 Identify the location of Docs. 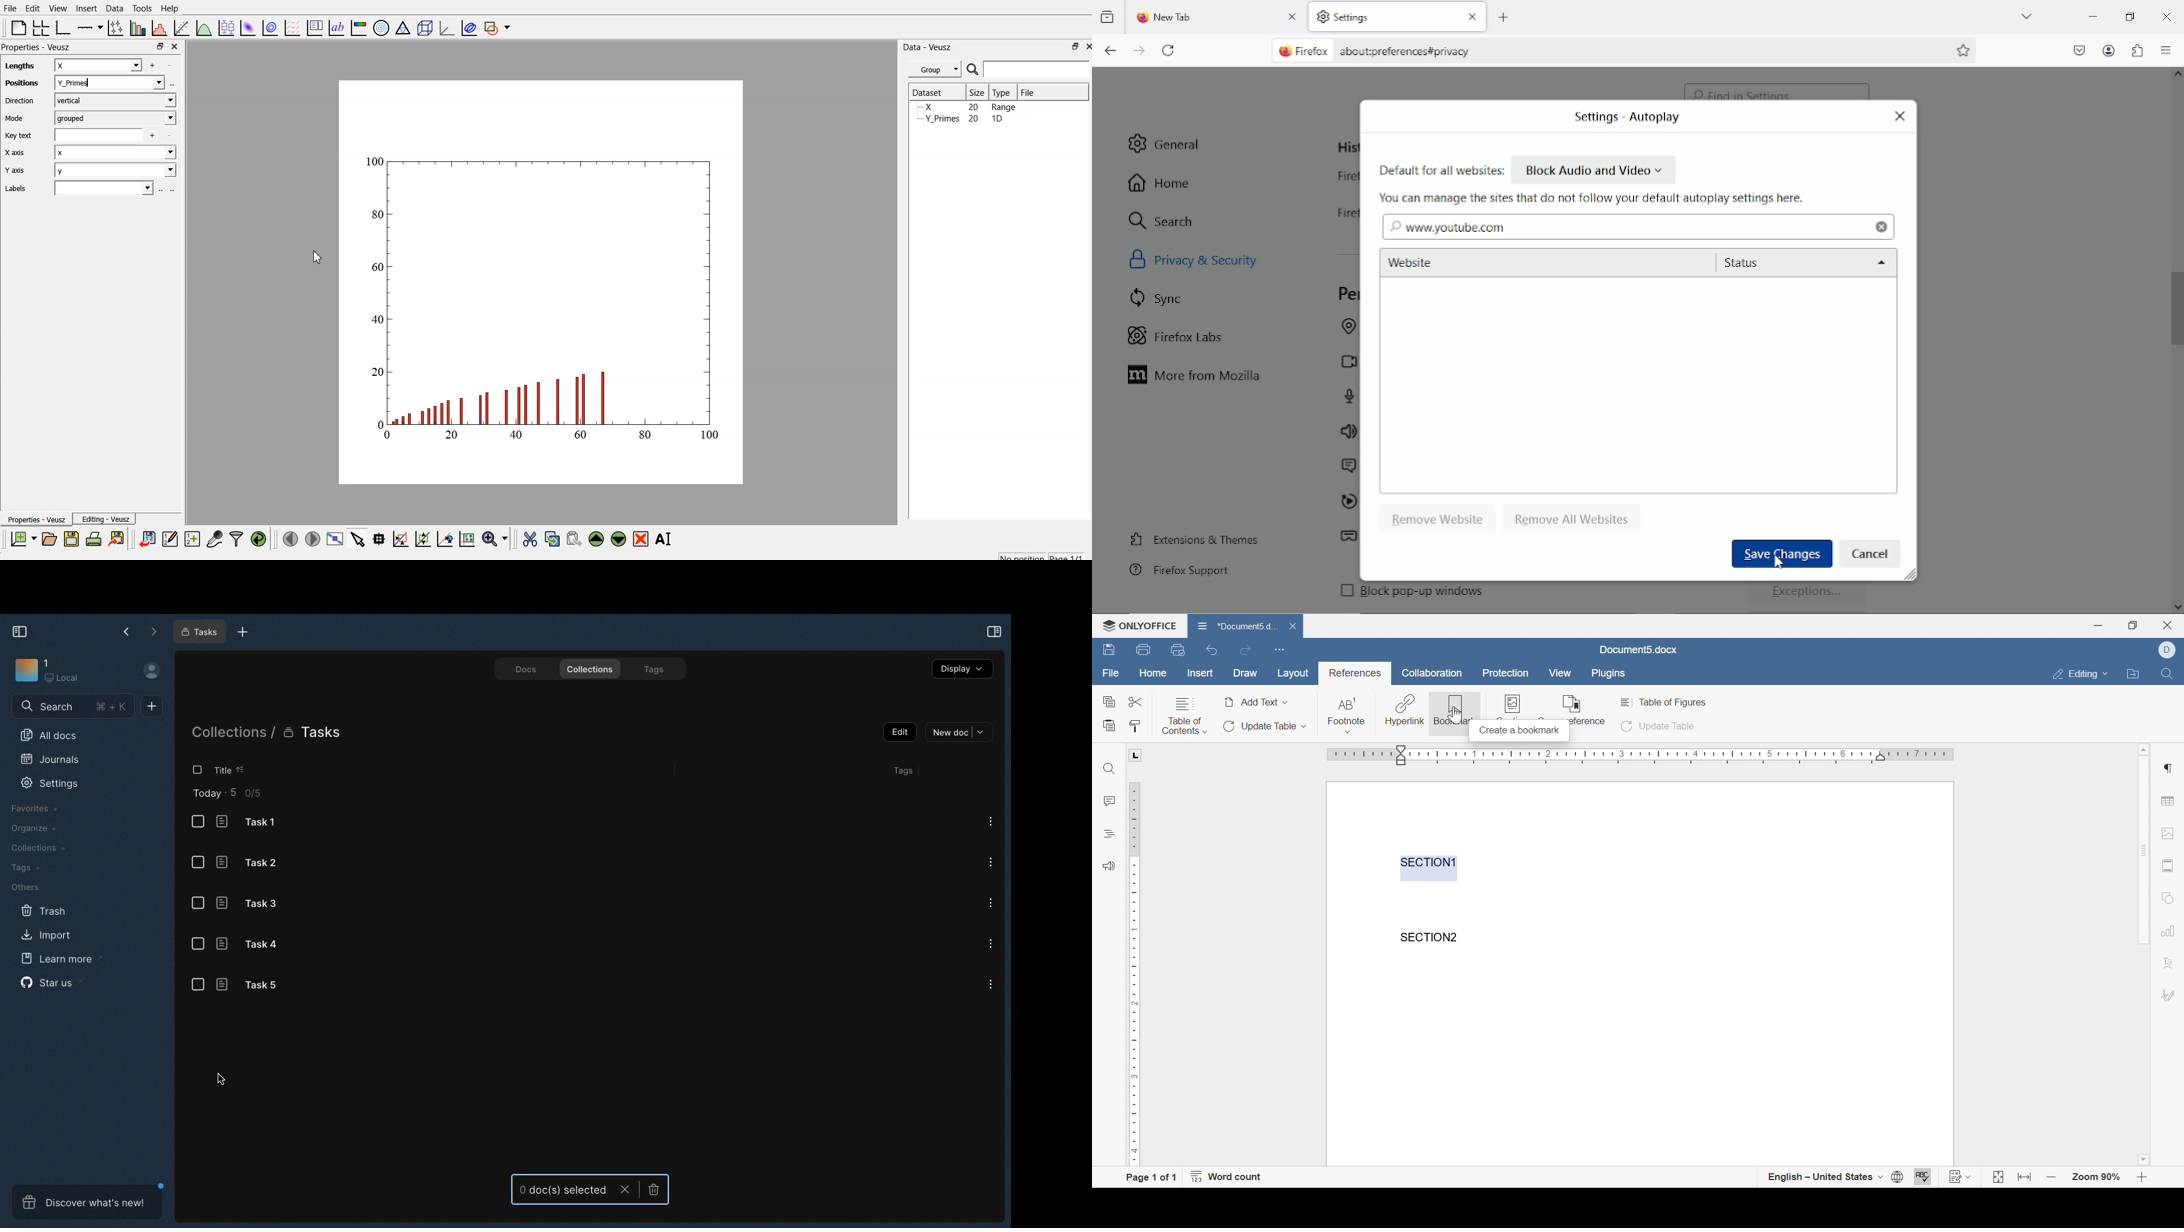
(528, 668).